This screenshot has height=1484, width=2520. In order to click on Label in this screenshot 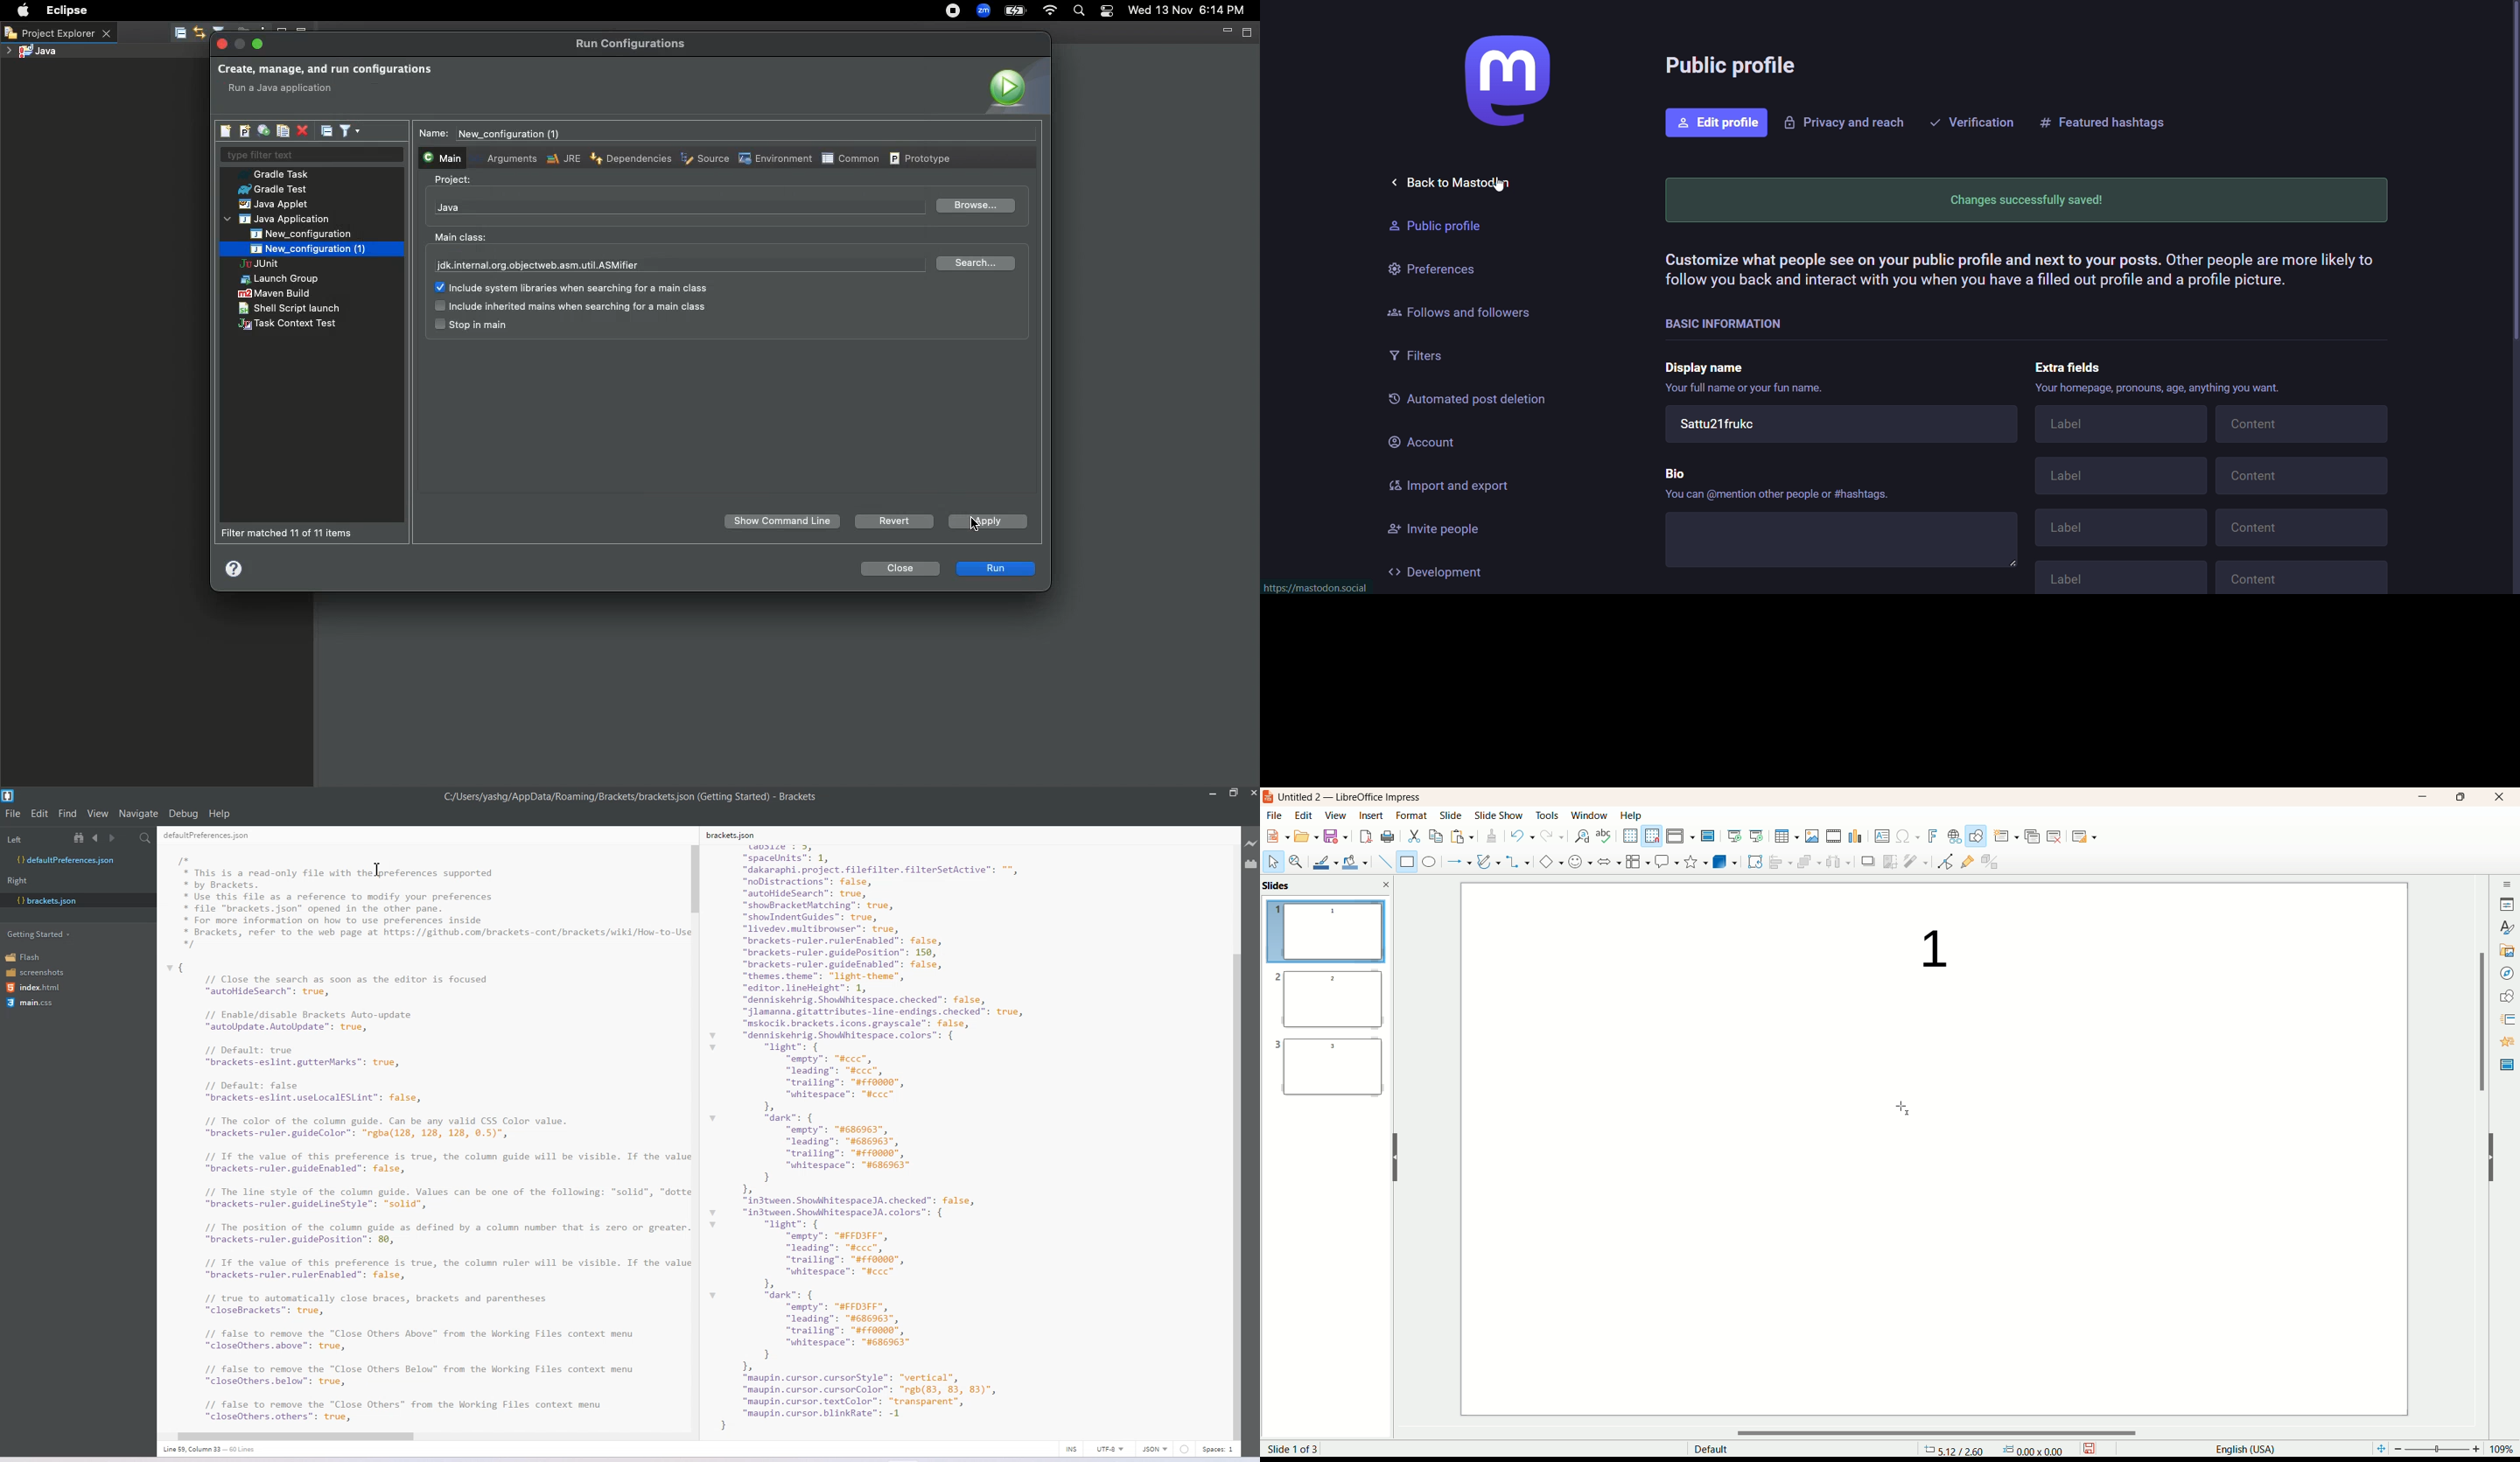, I will do `click(2121, 427)`.